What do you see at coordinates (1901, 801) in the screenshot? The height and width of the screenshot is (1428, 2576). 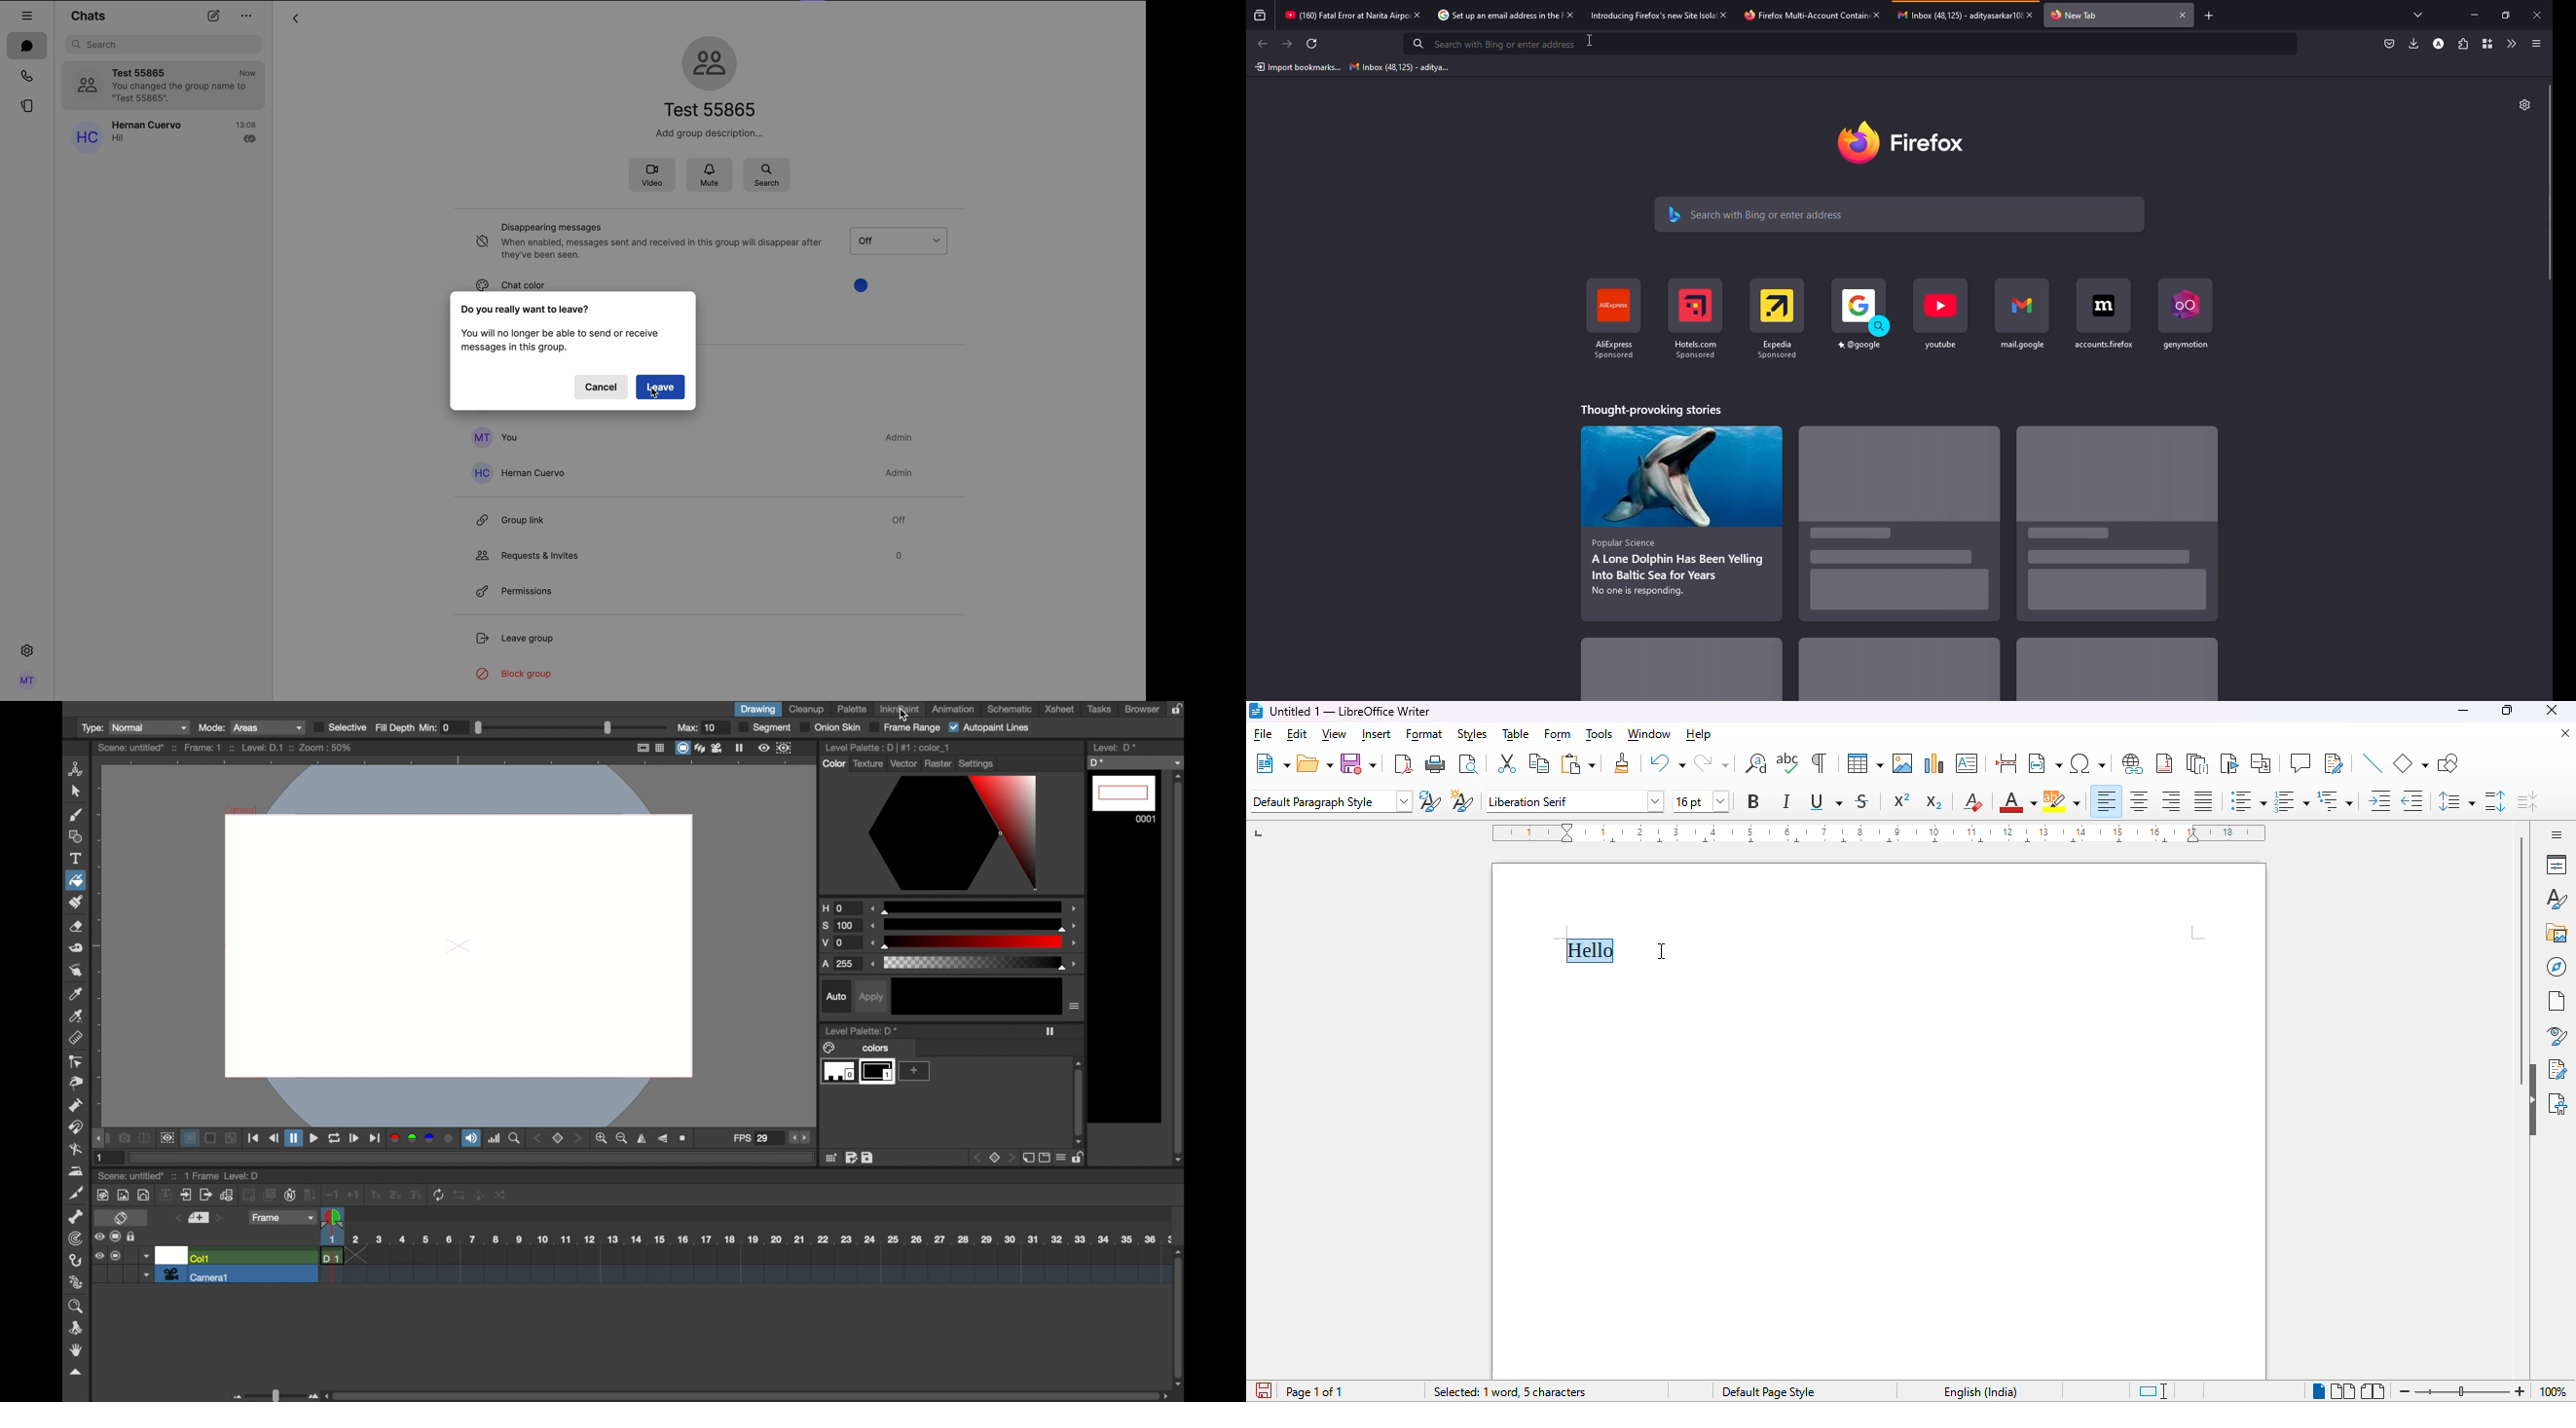 I see `superscript` at bounding box center [1901, 801].